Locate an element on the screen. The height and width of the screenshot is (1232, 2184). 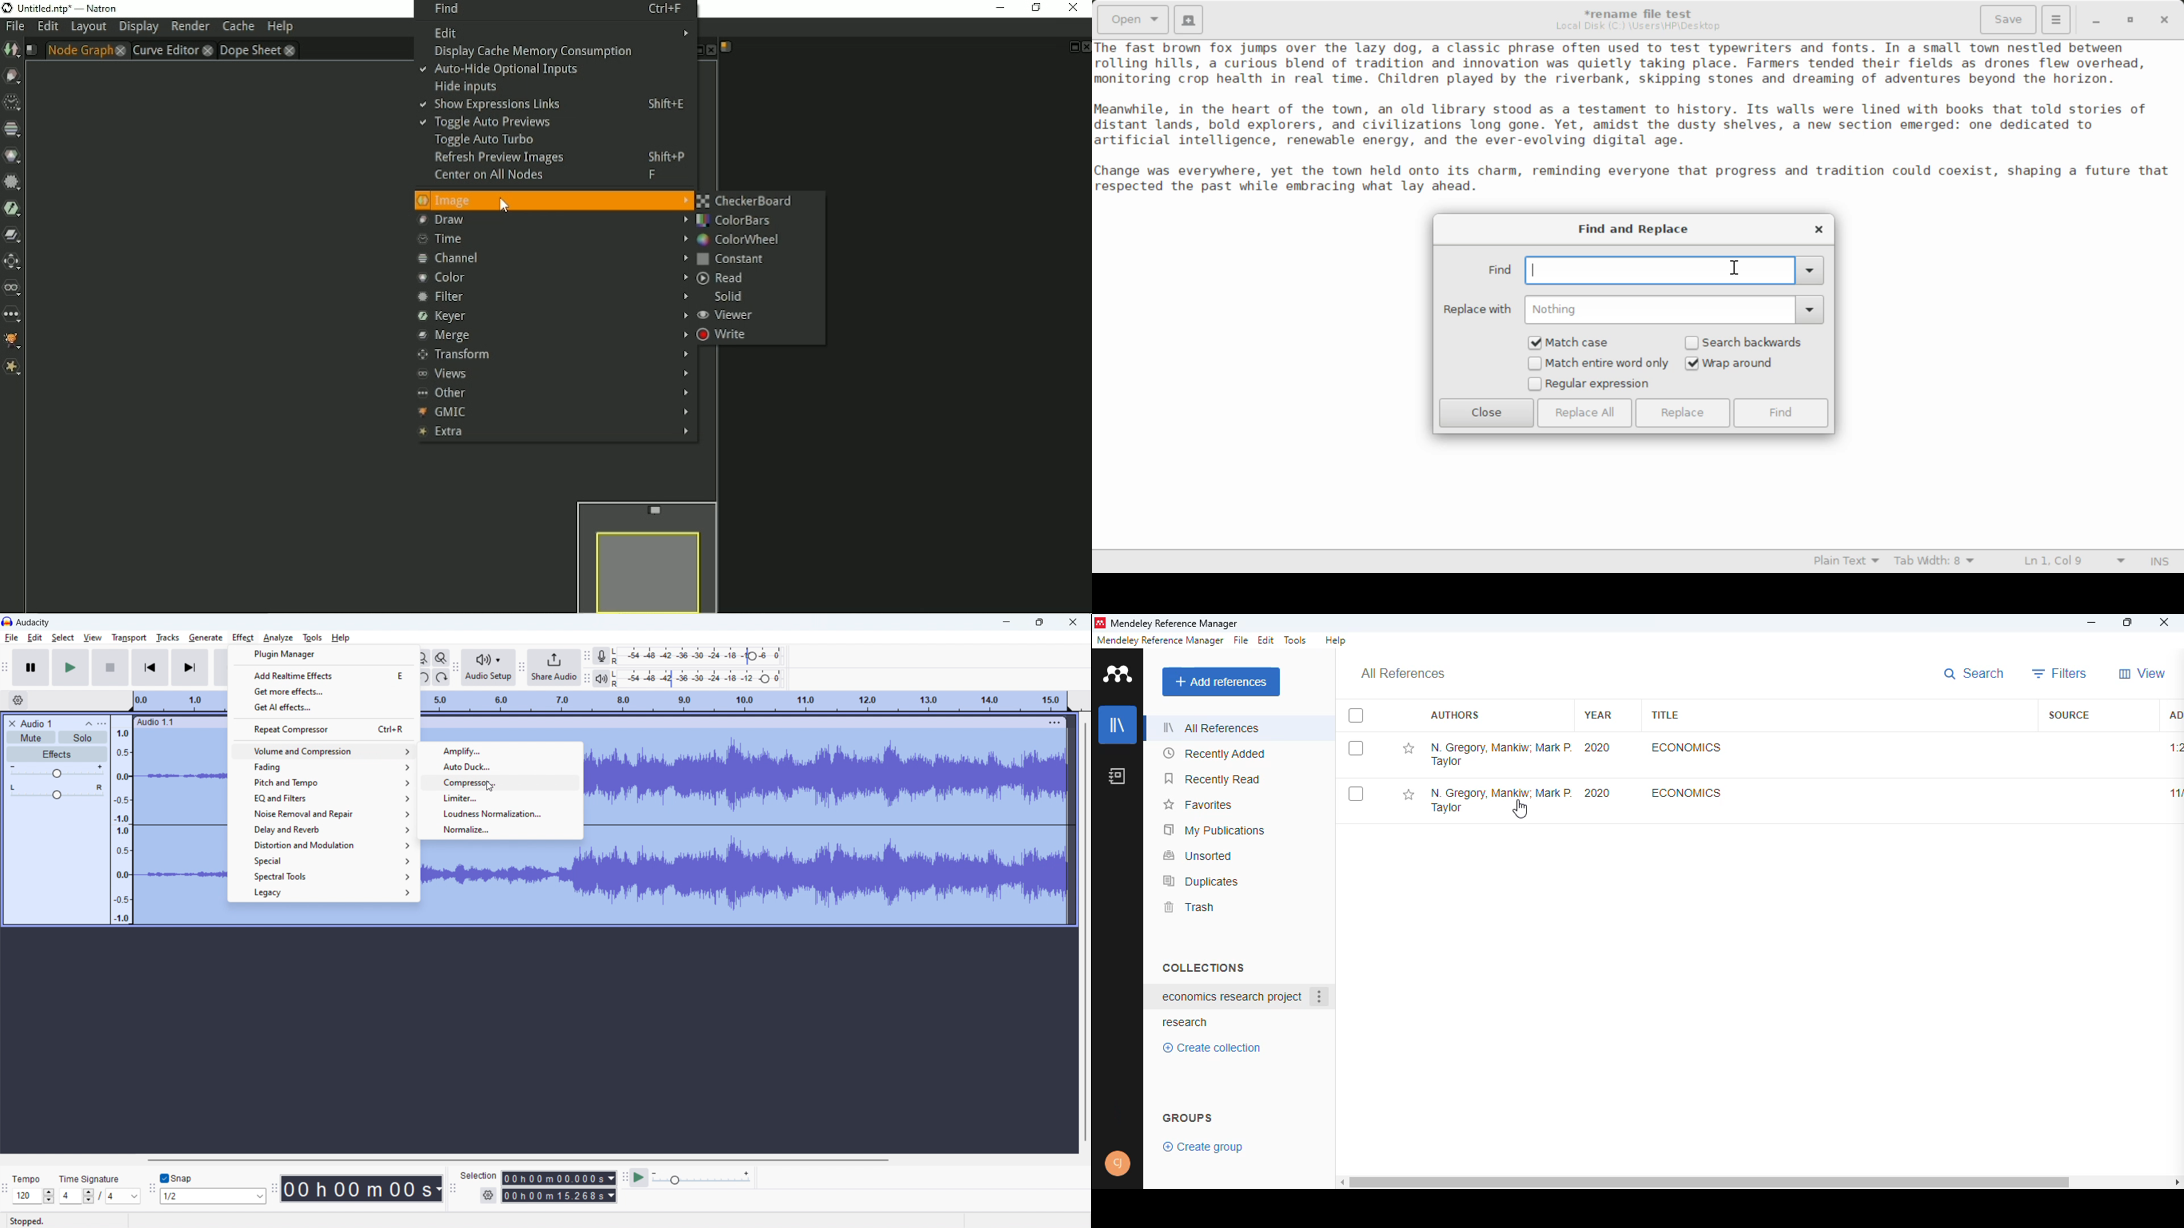
cursor is located at coordinates (1520, 809).